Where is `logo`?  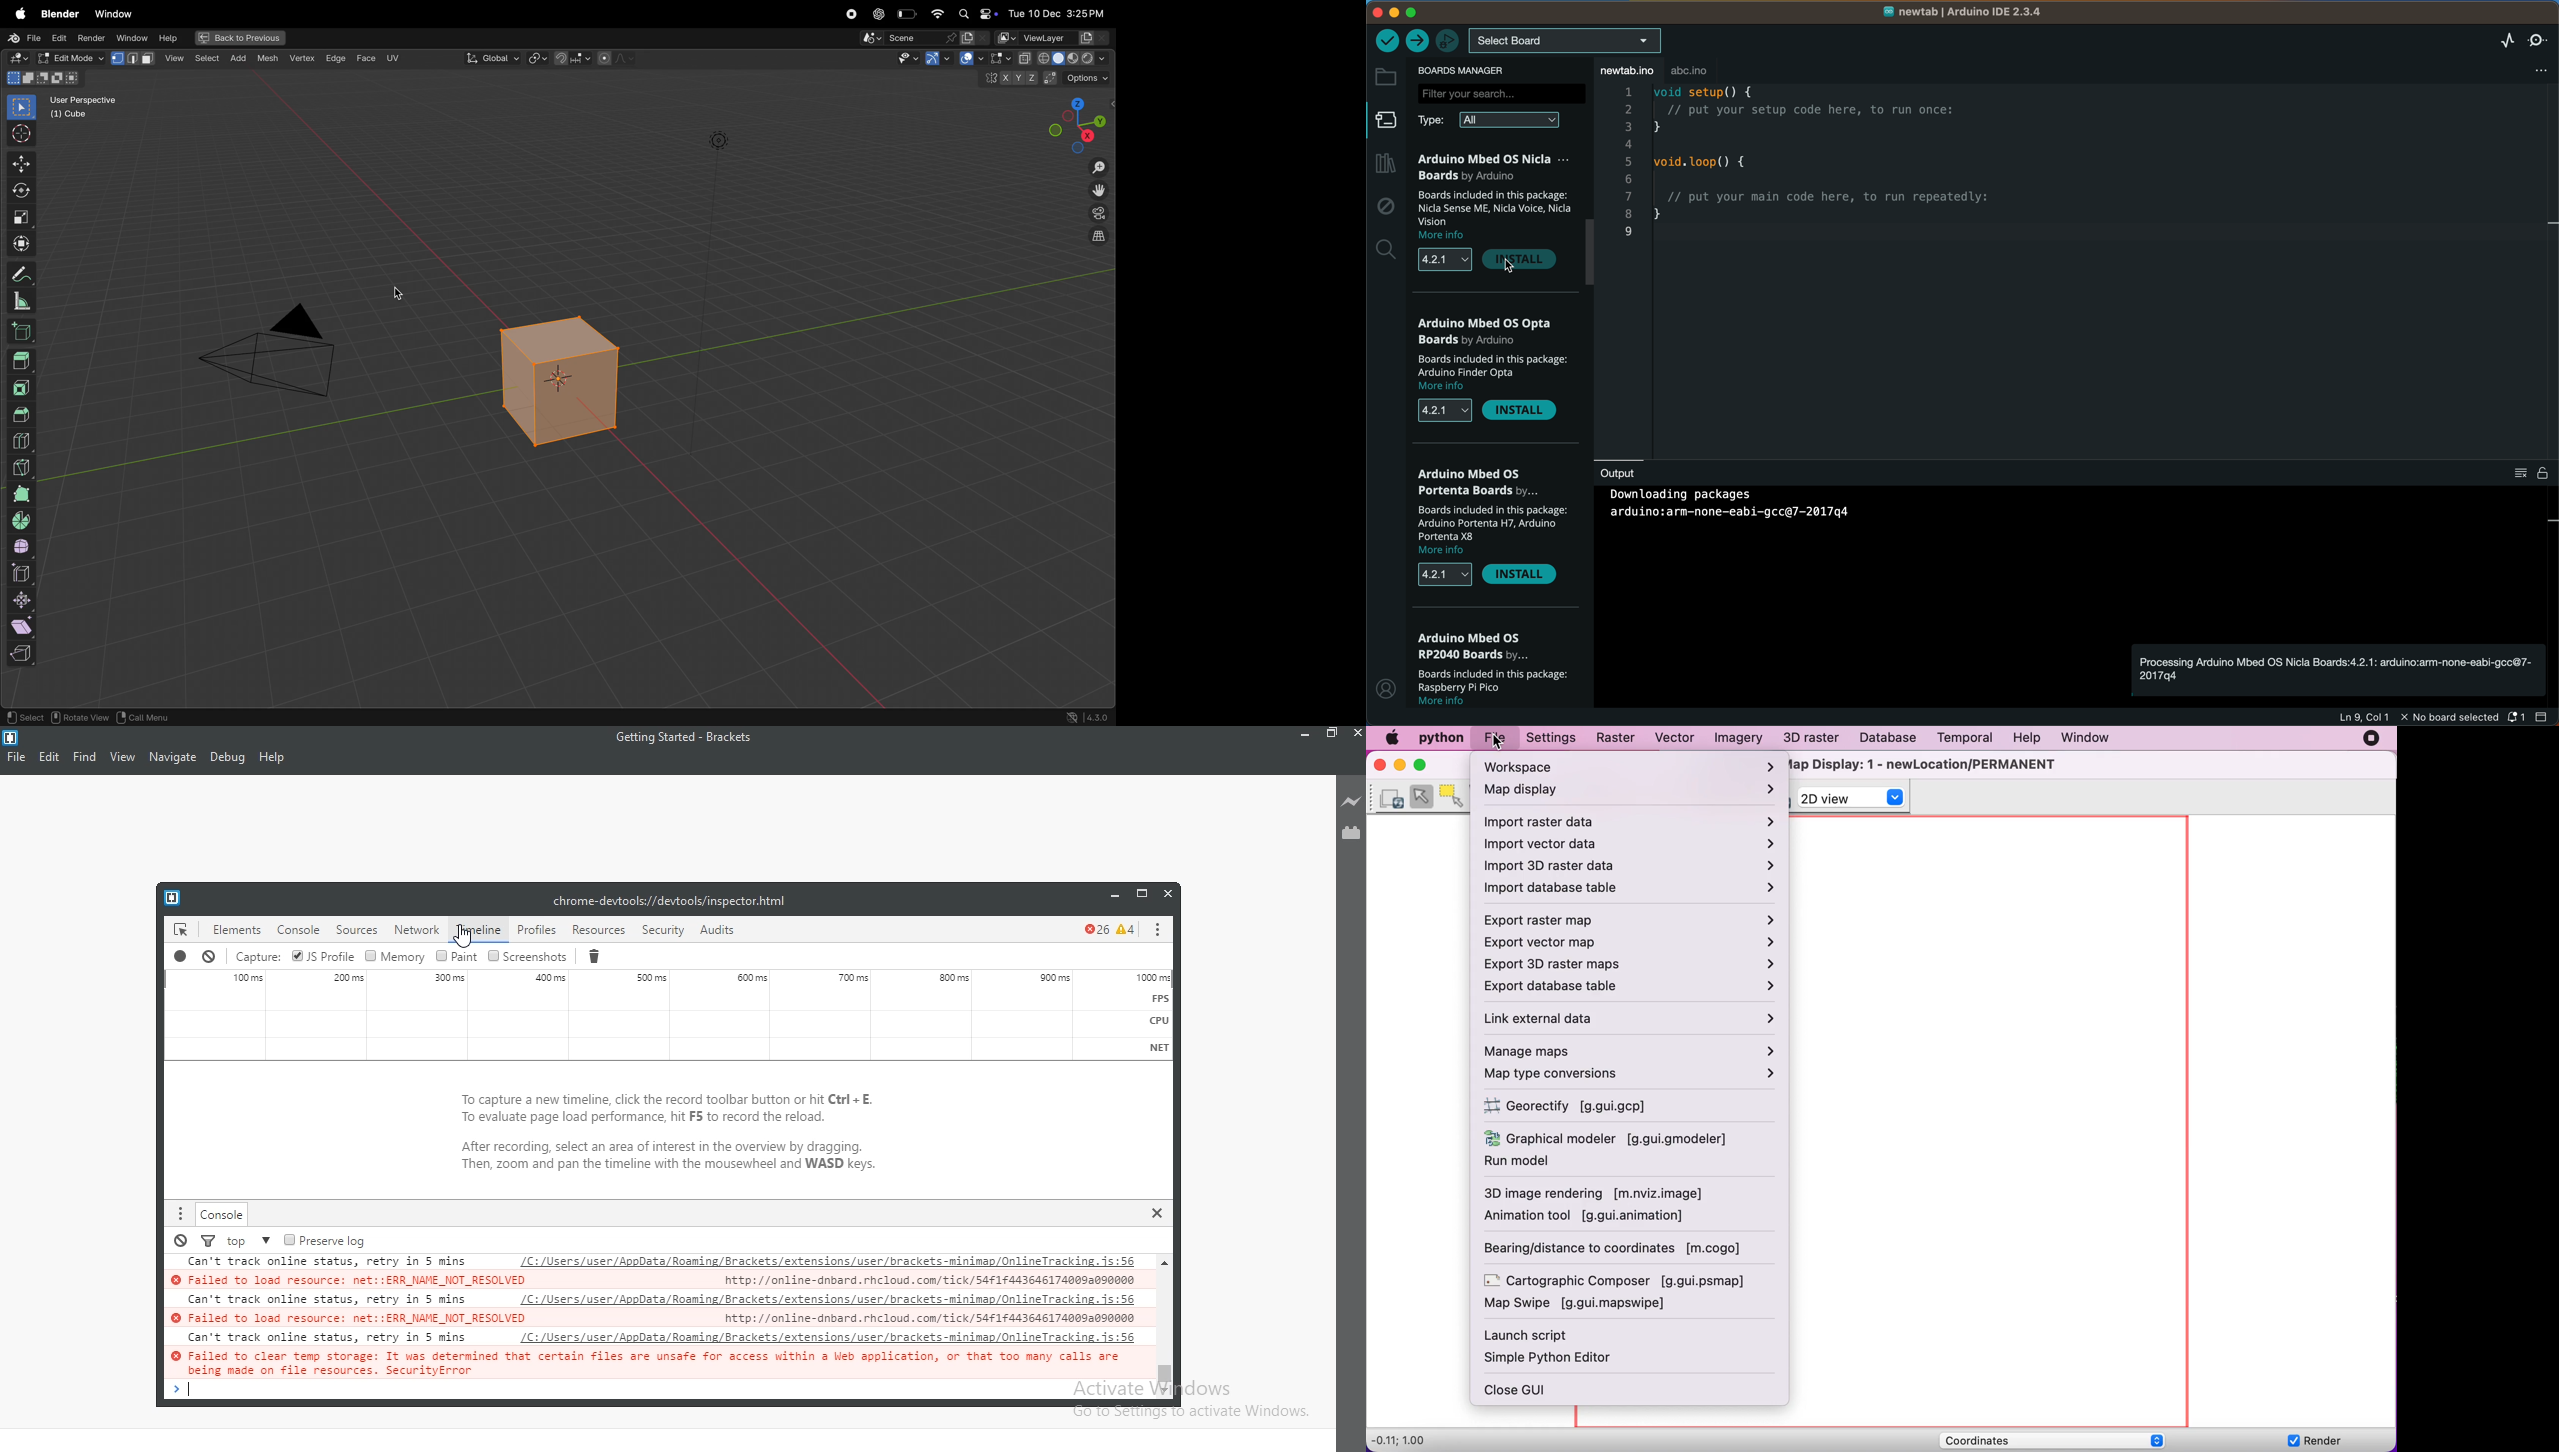 logo is located at coordinates (172, 898).